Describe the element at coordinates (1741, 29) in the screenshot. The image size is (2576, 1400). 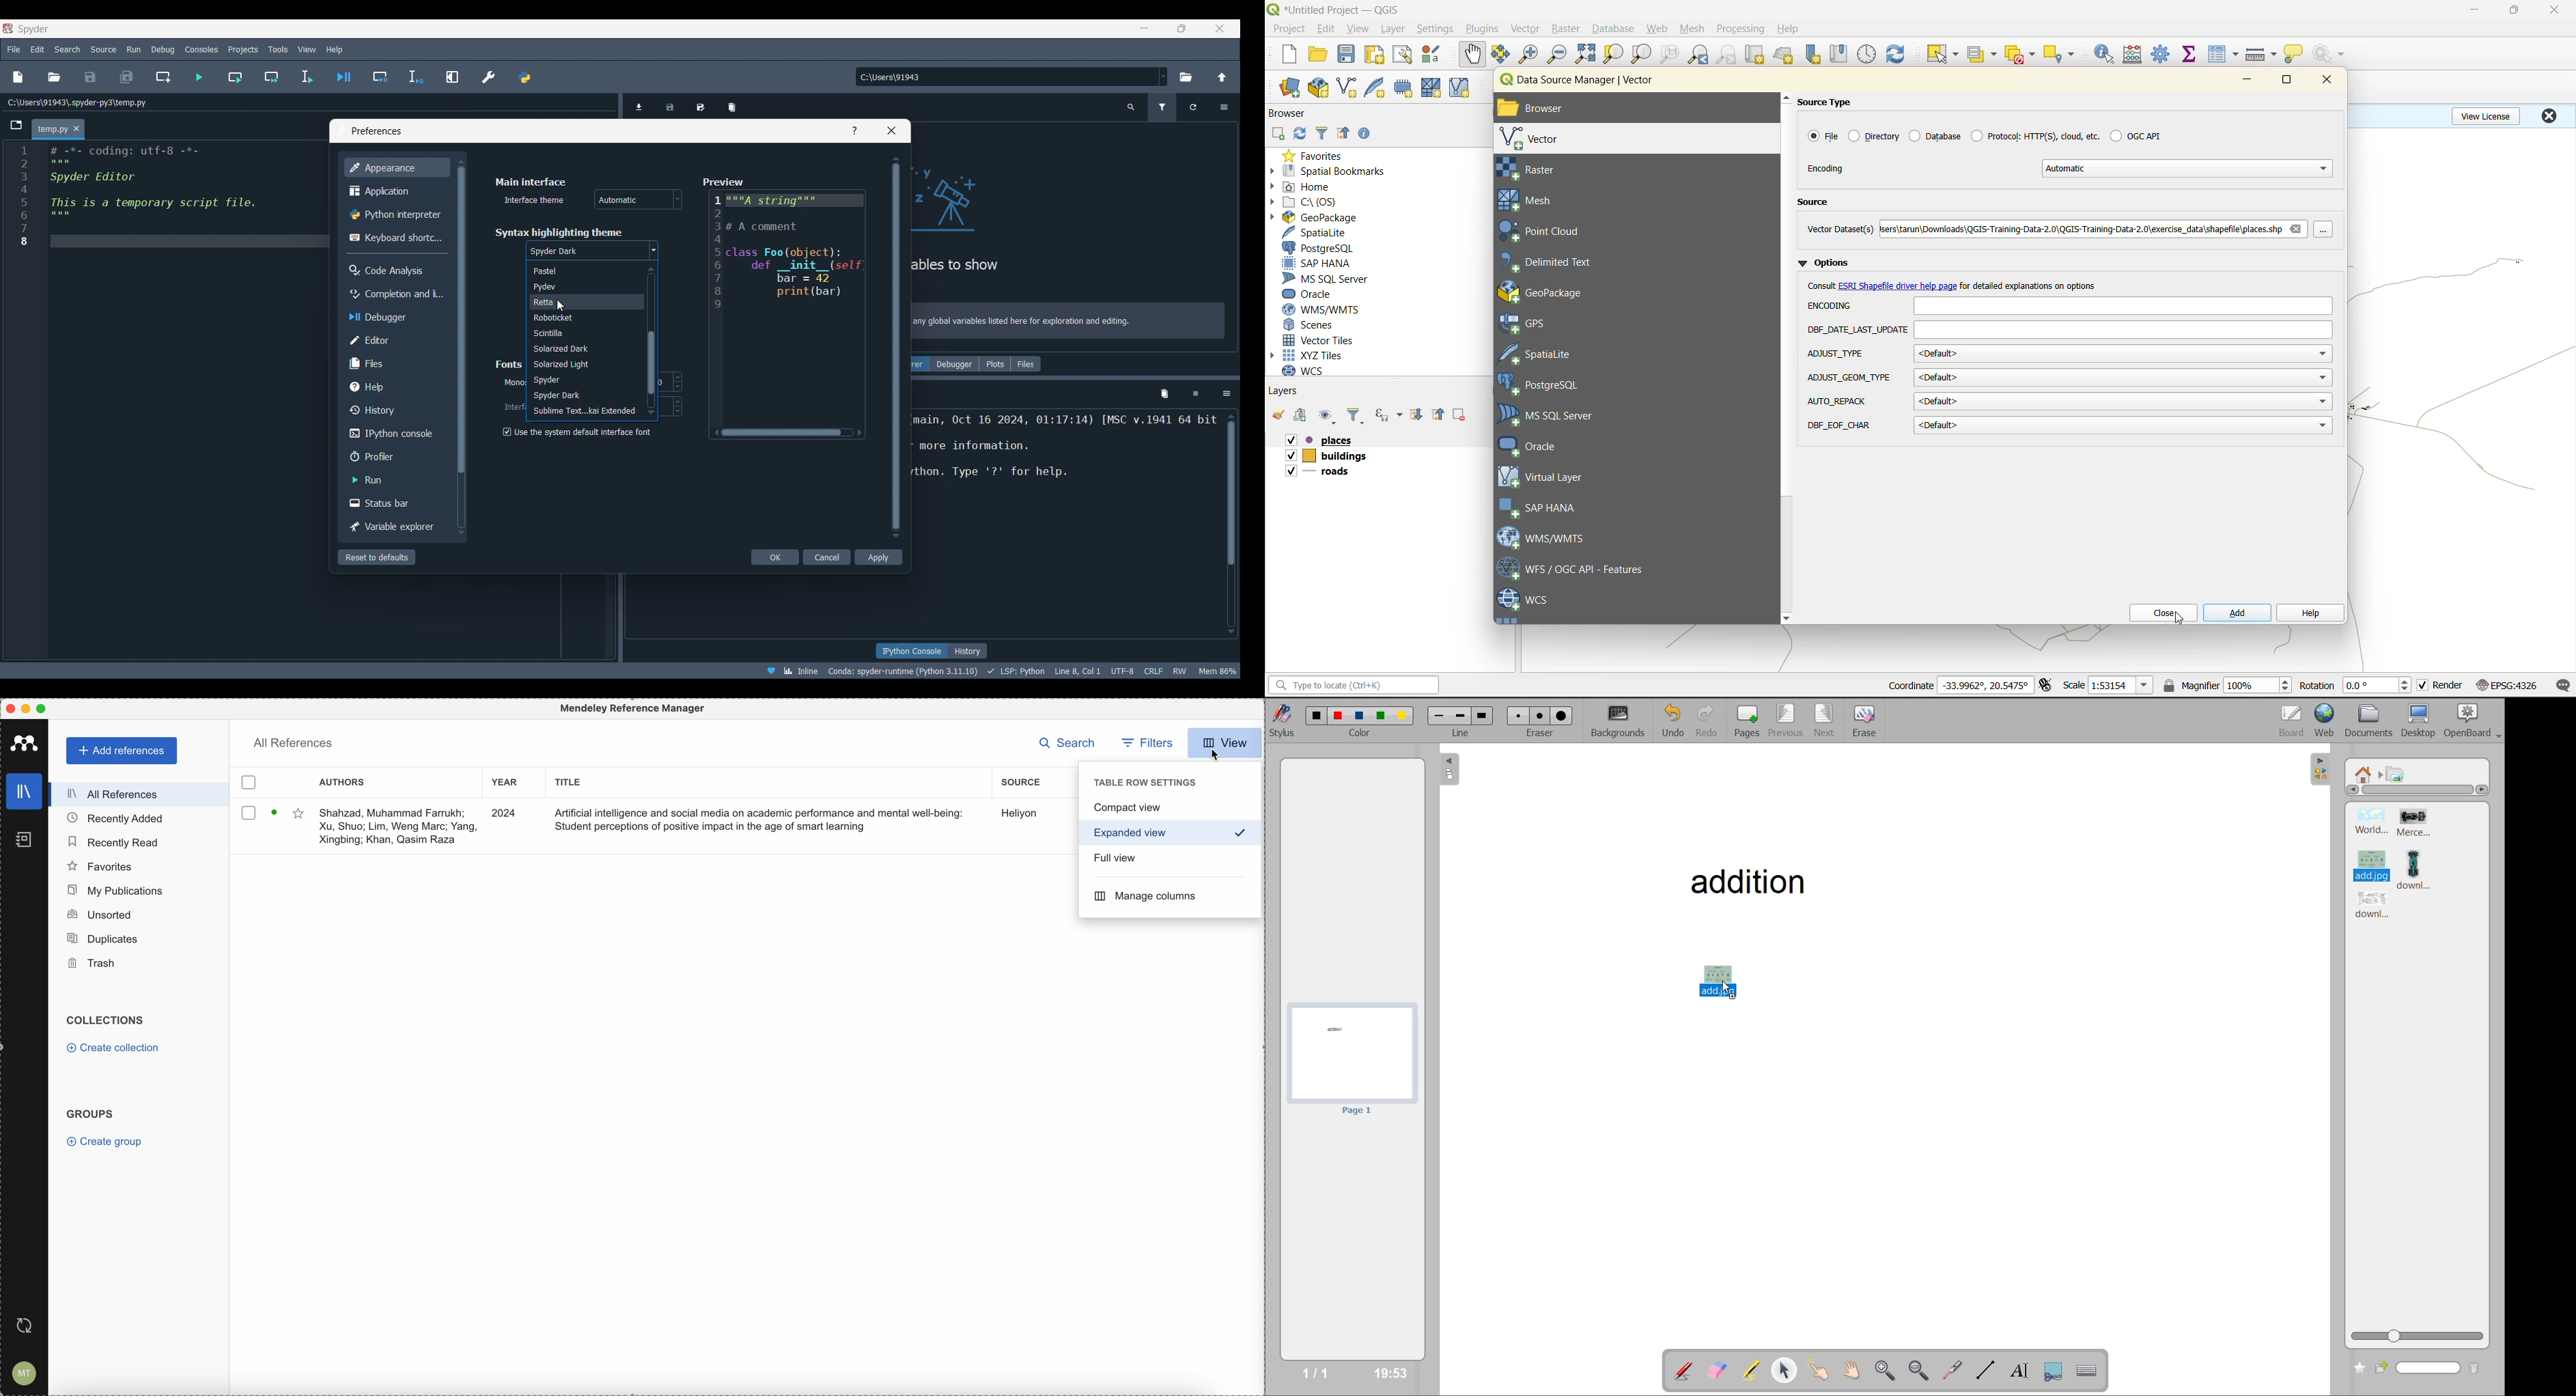
I see `processing` at that location.